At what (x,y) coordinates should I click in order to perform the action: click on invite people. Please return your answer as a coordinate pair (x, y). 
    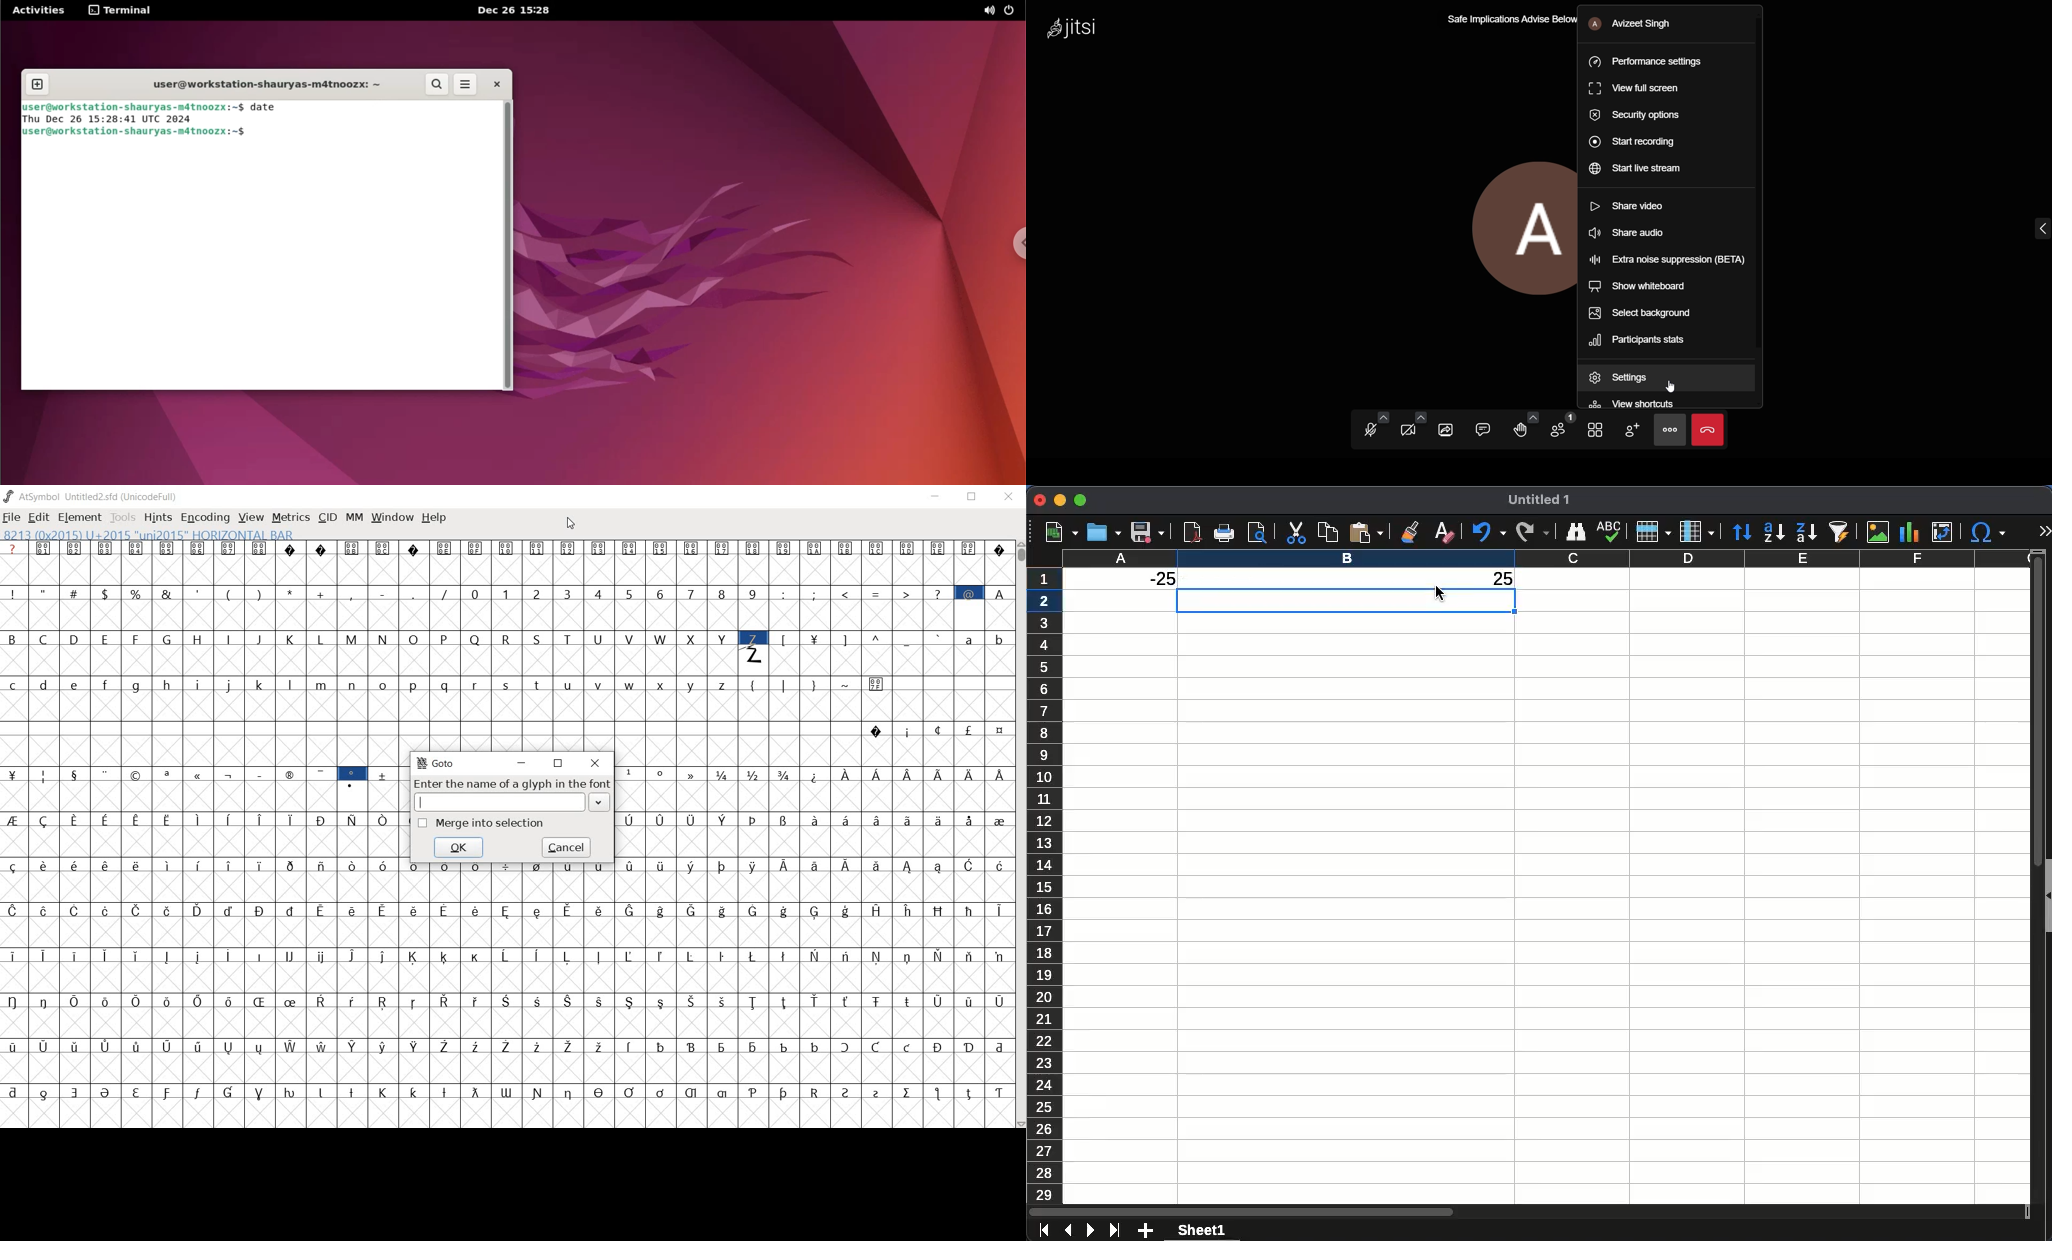
    Looking at the image, I should click on (1628, 430).